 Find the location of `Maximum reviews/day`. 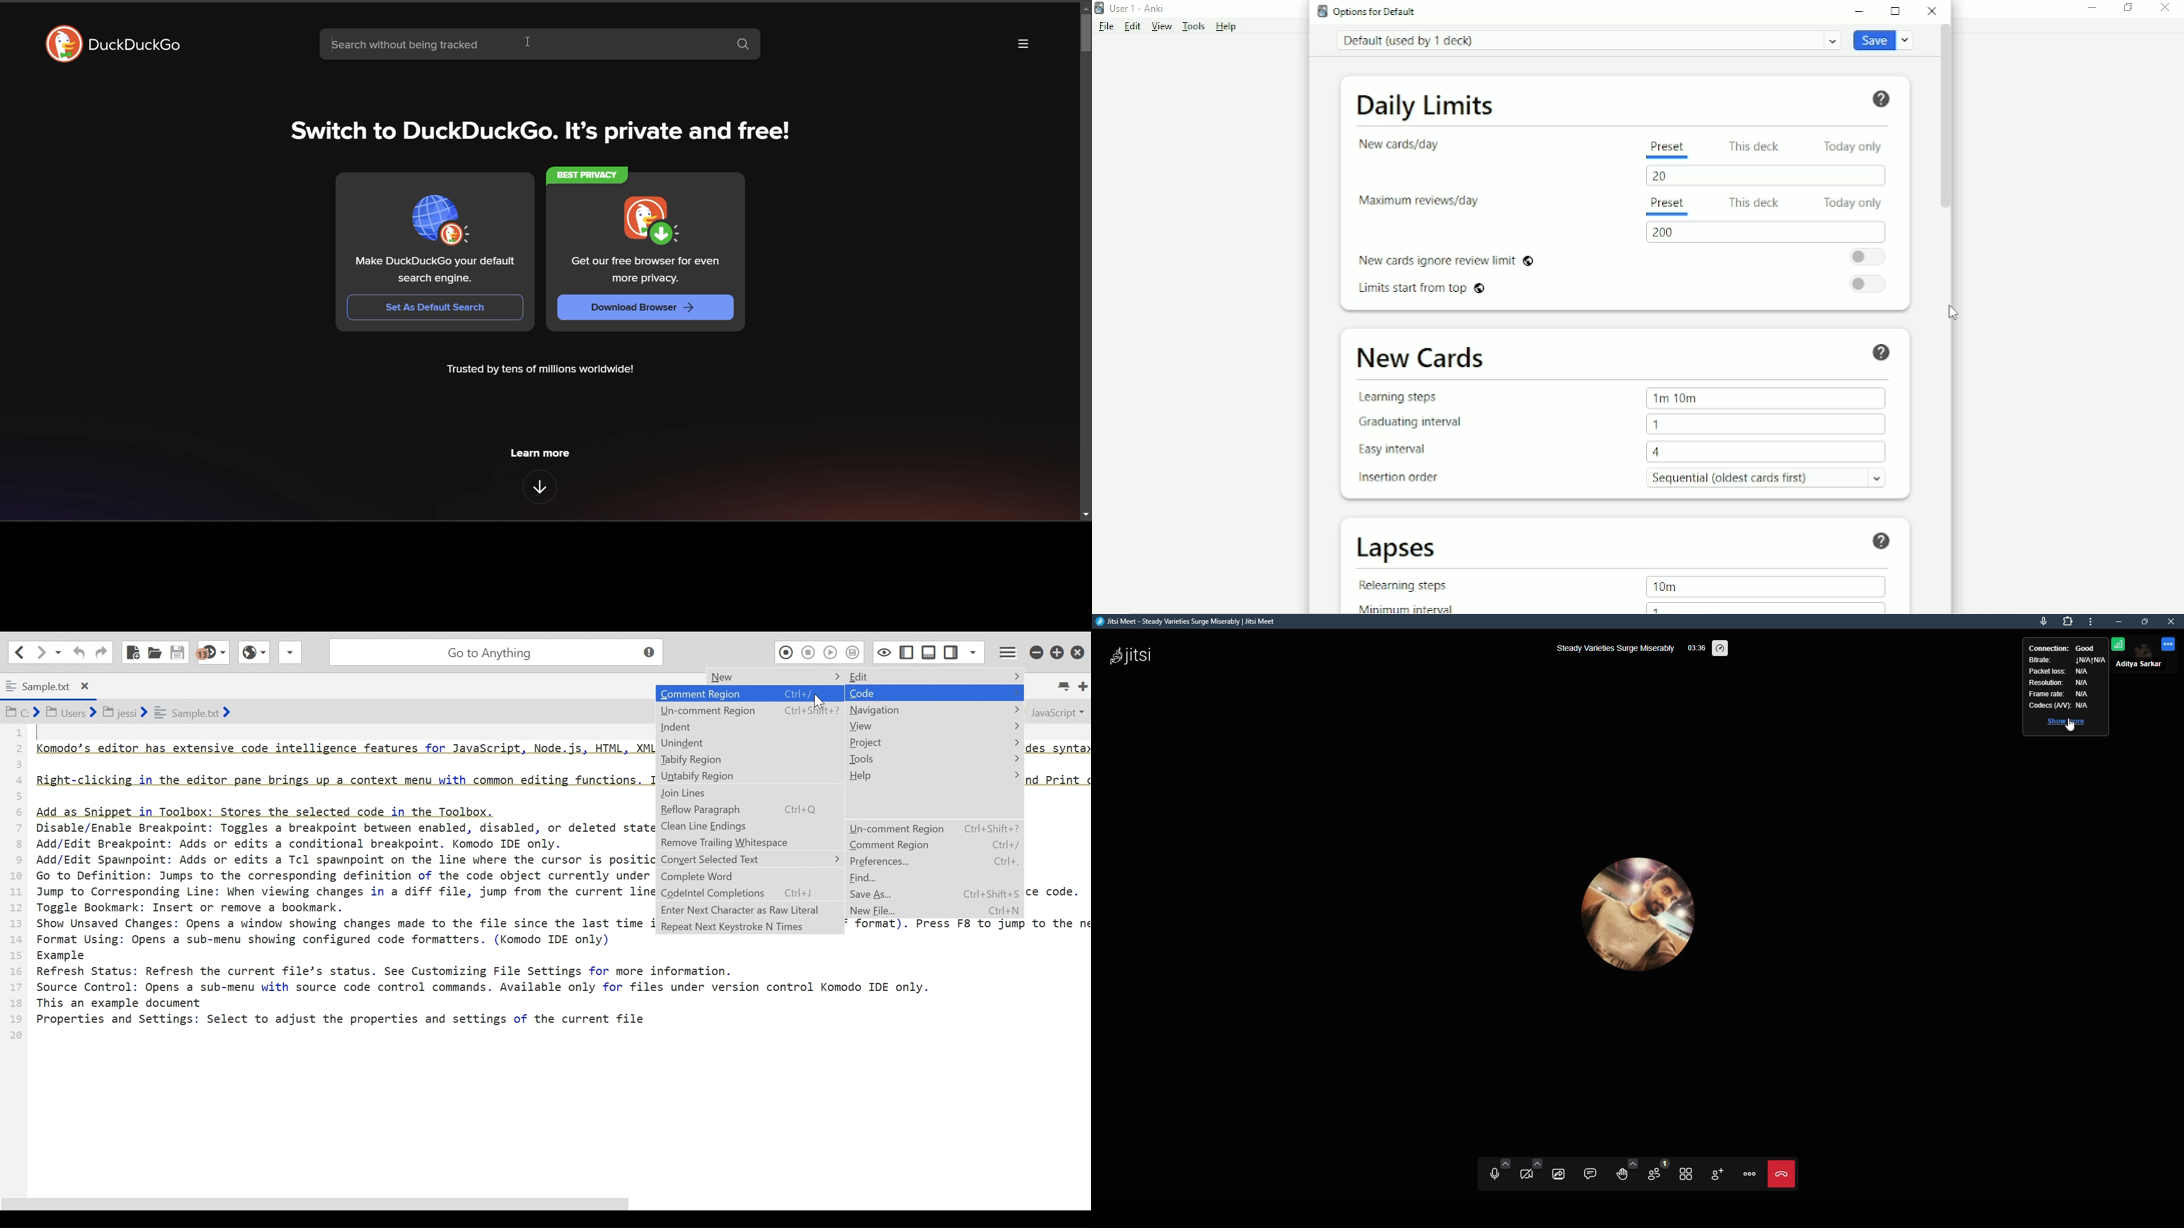

Maximum reviews/day is located at coordinates (1425, 202).